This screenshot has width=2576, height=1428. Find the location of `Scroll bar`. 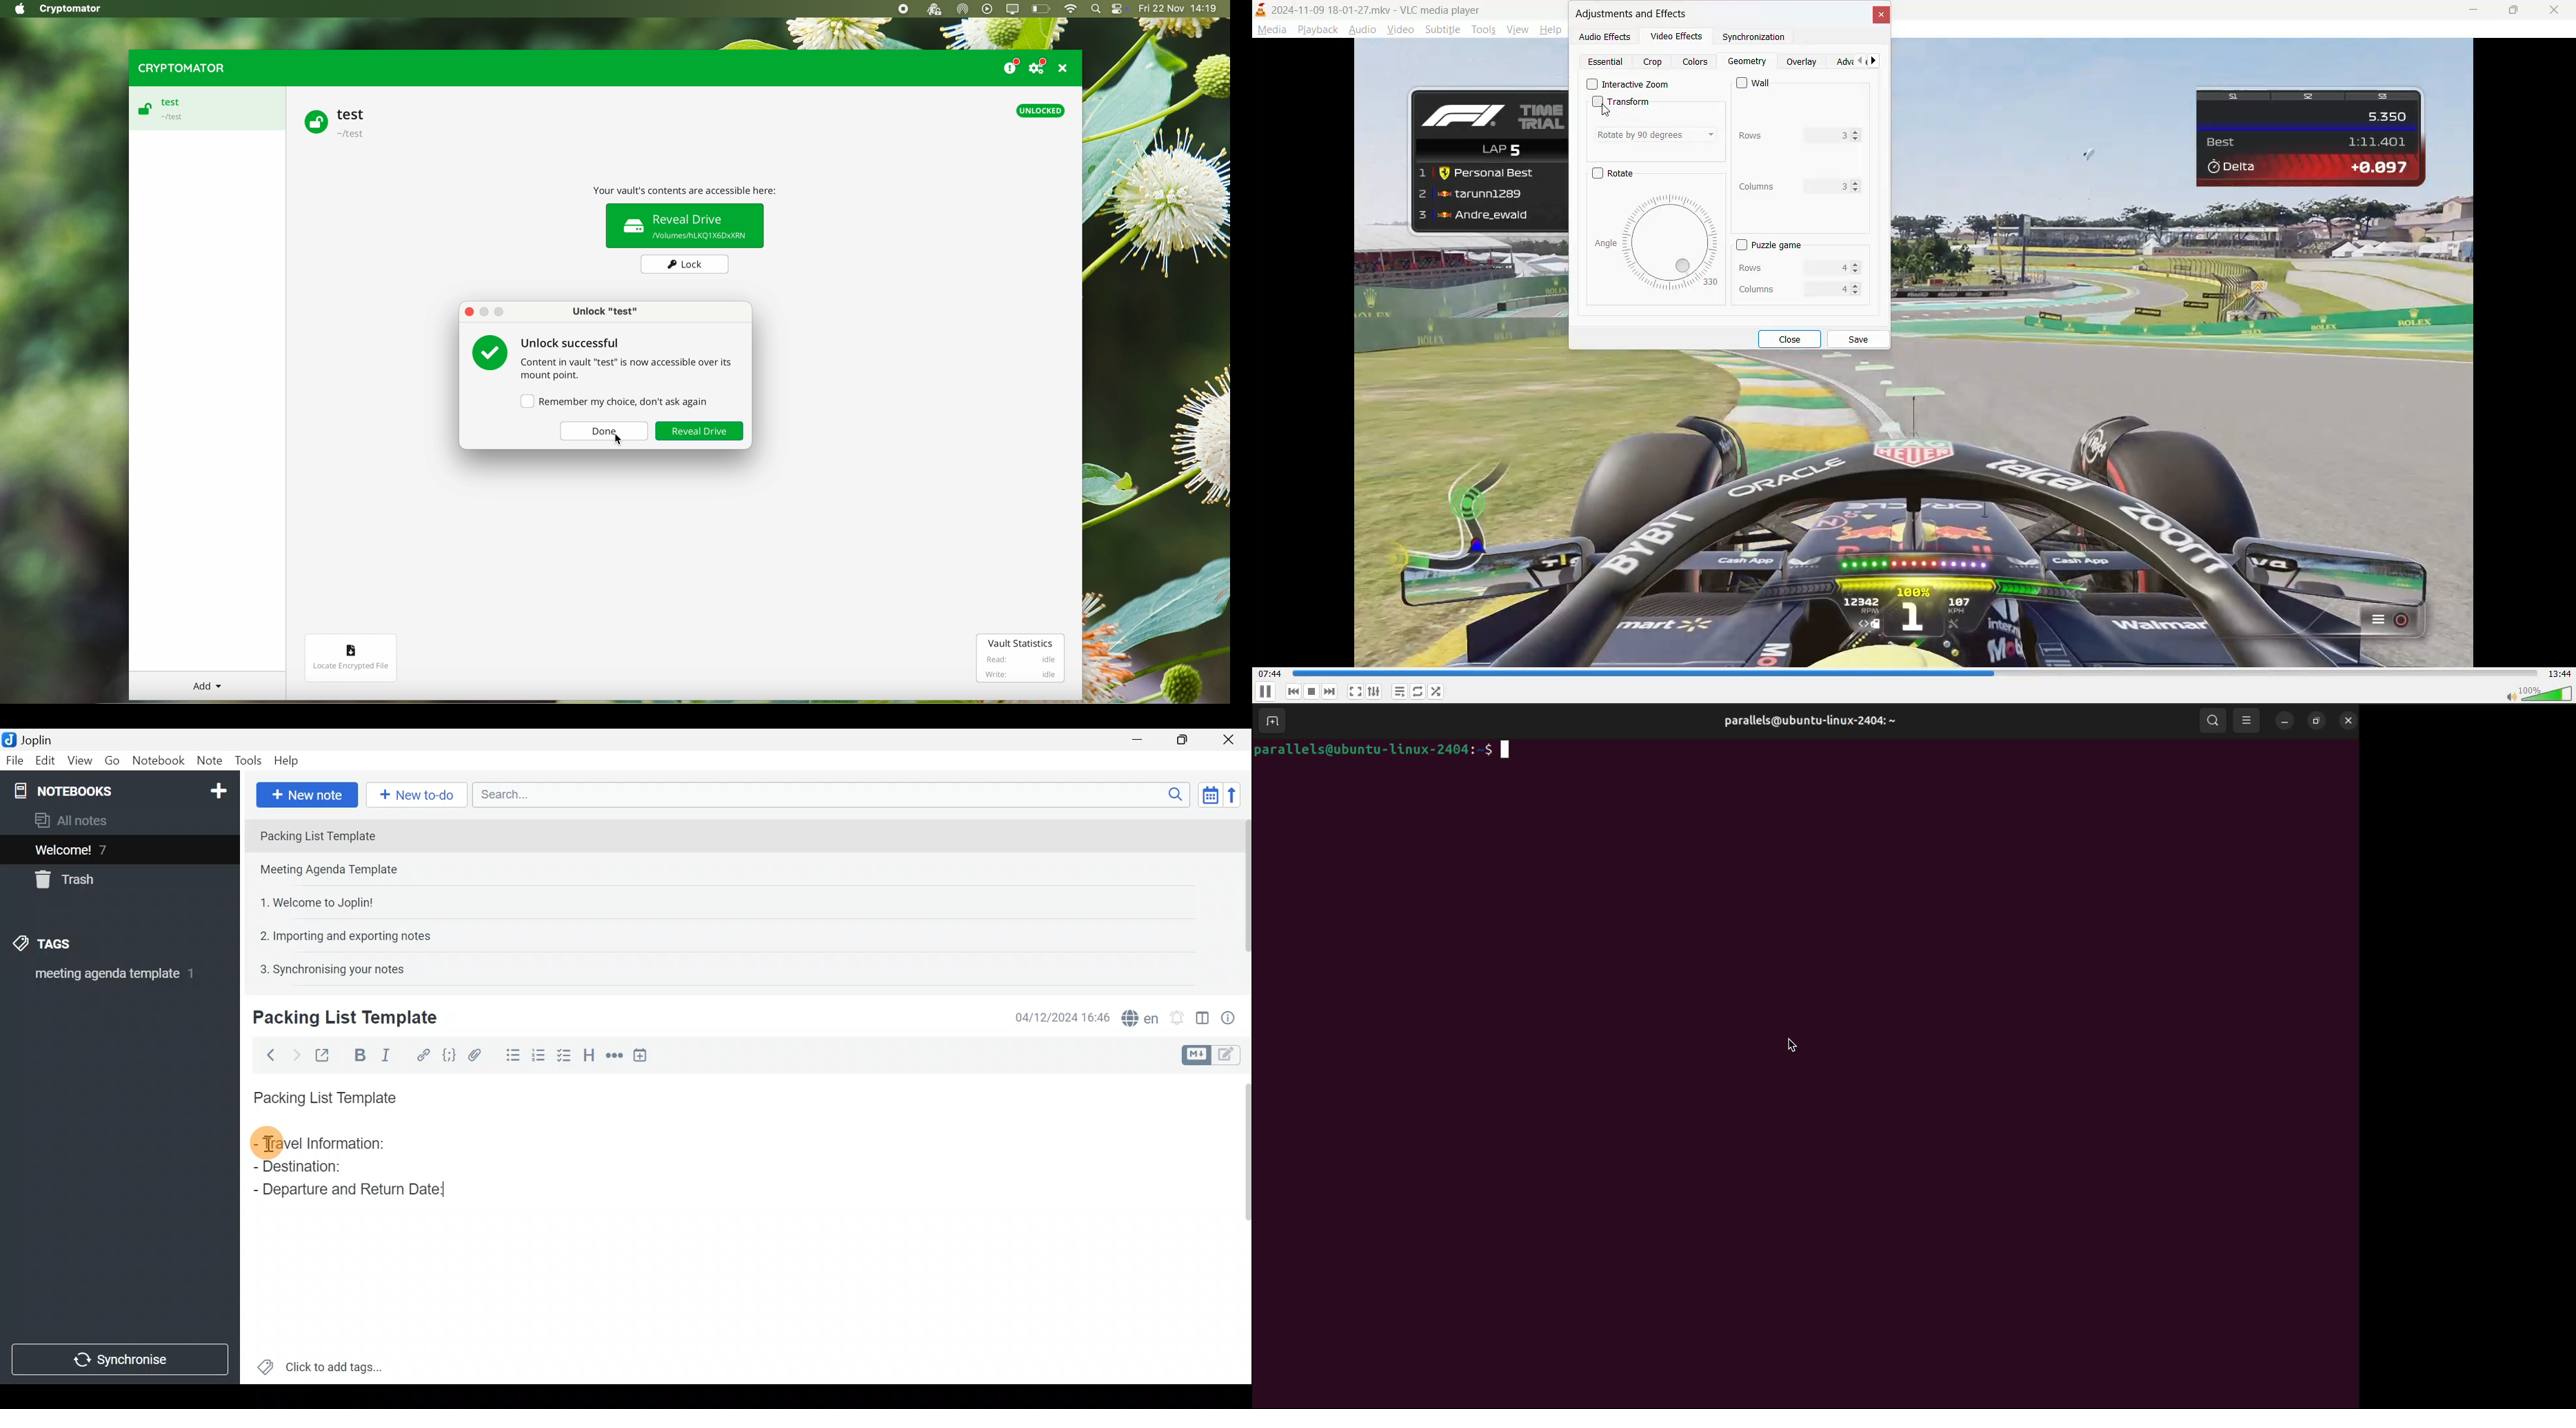

Scroll bar is located at coordinates (1240, 895).